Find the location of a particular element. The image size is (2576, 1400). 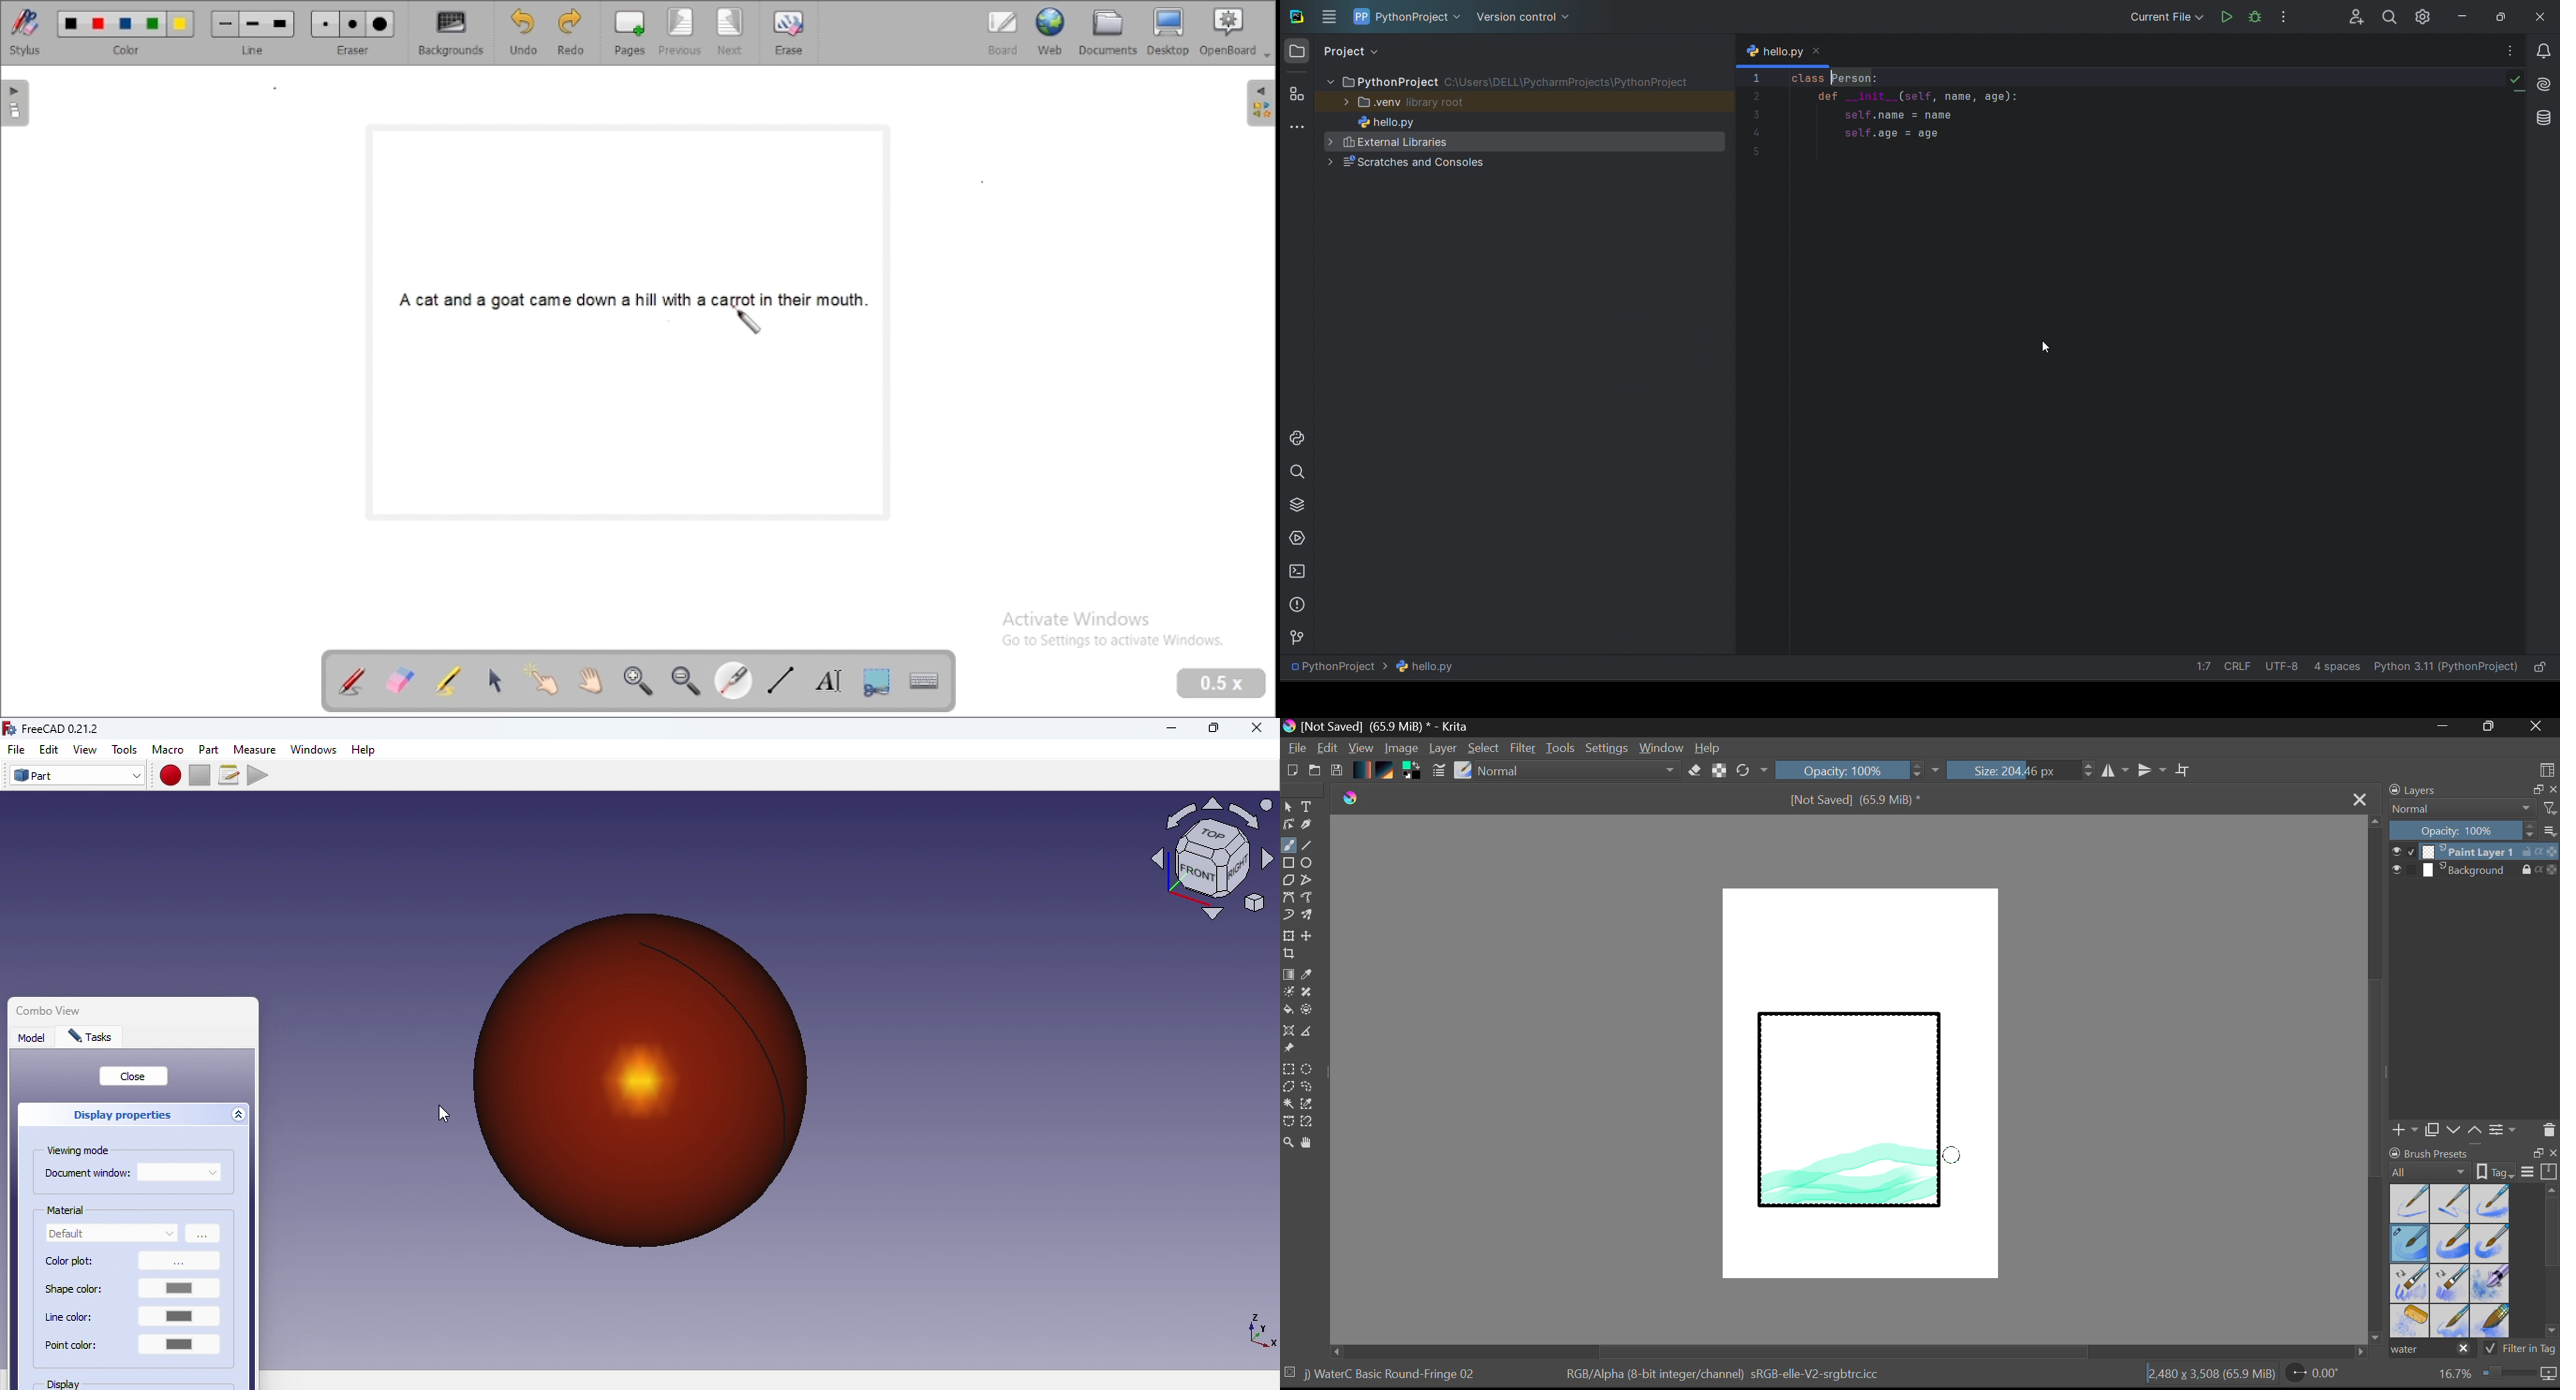

pages is located at coordinates (629, 33).